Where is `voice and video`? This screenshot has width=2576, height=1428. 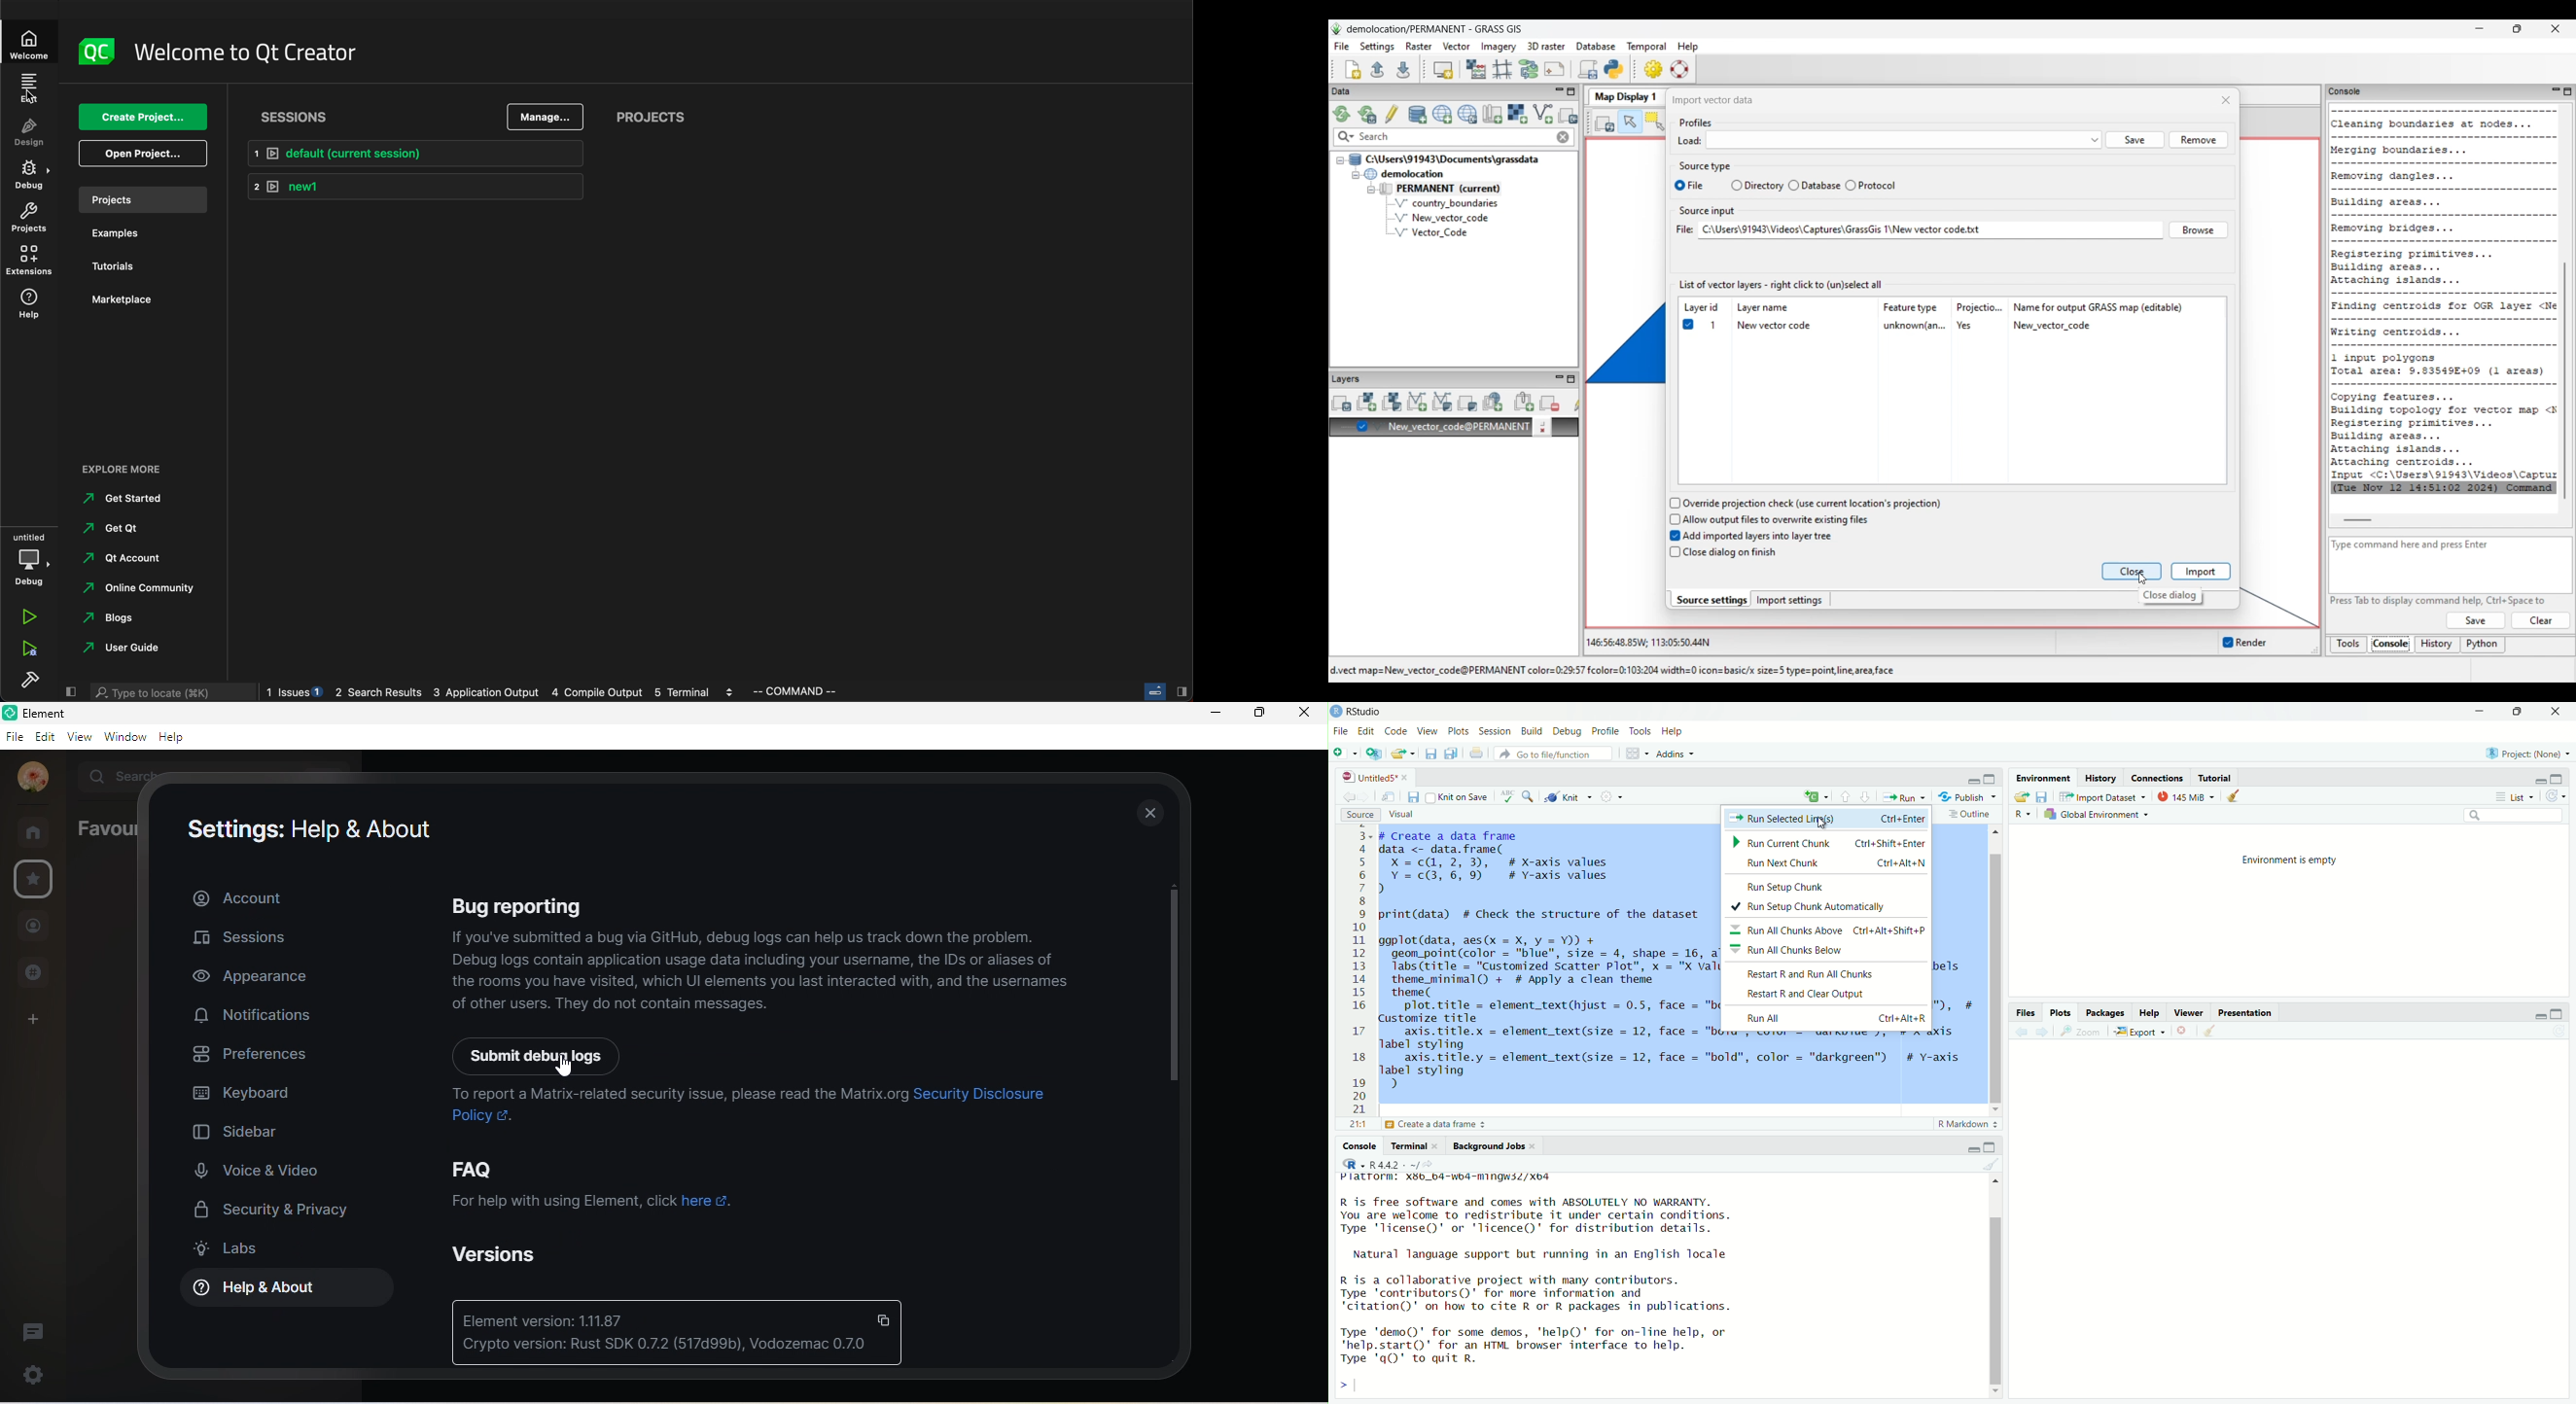 voice and video is located at coordinates (274, 1173).